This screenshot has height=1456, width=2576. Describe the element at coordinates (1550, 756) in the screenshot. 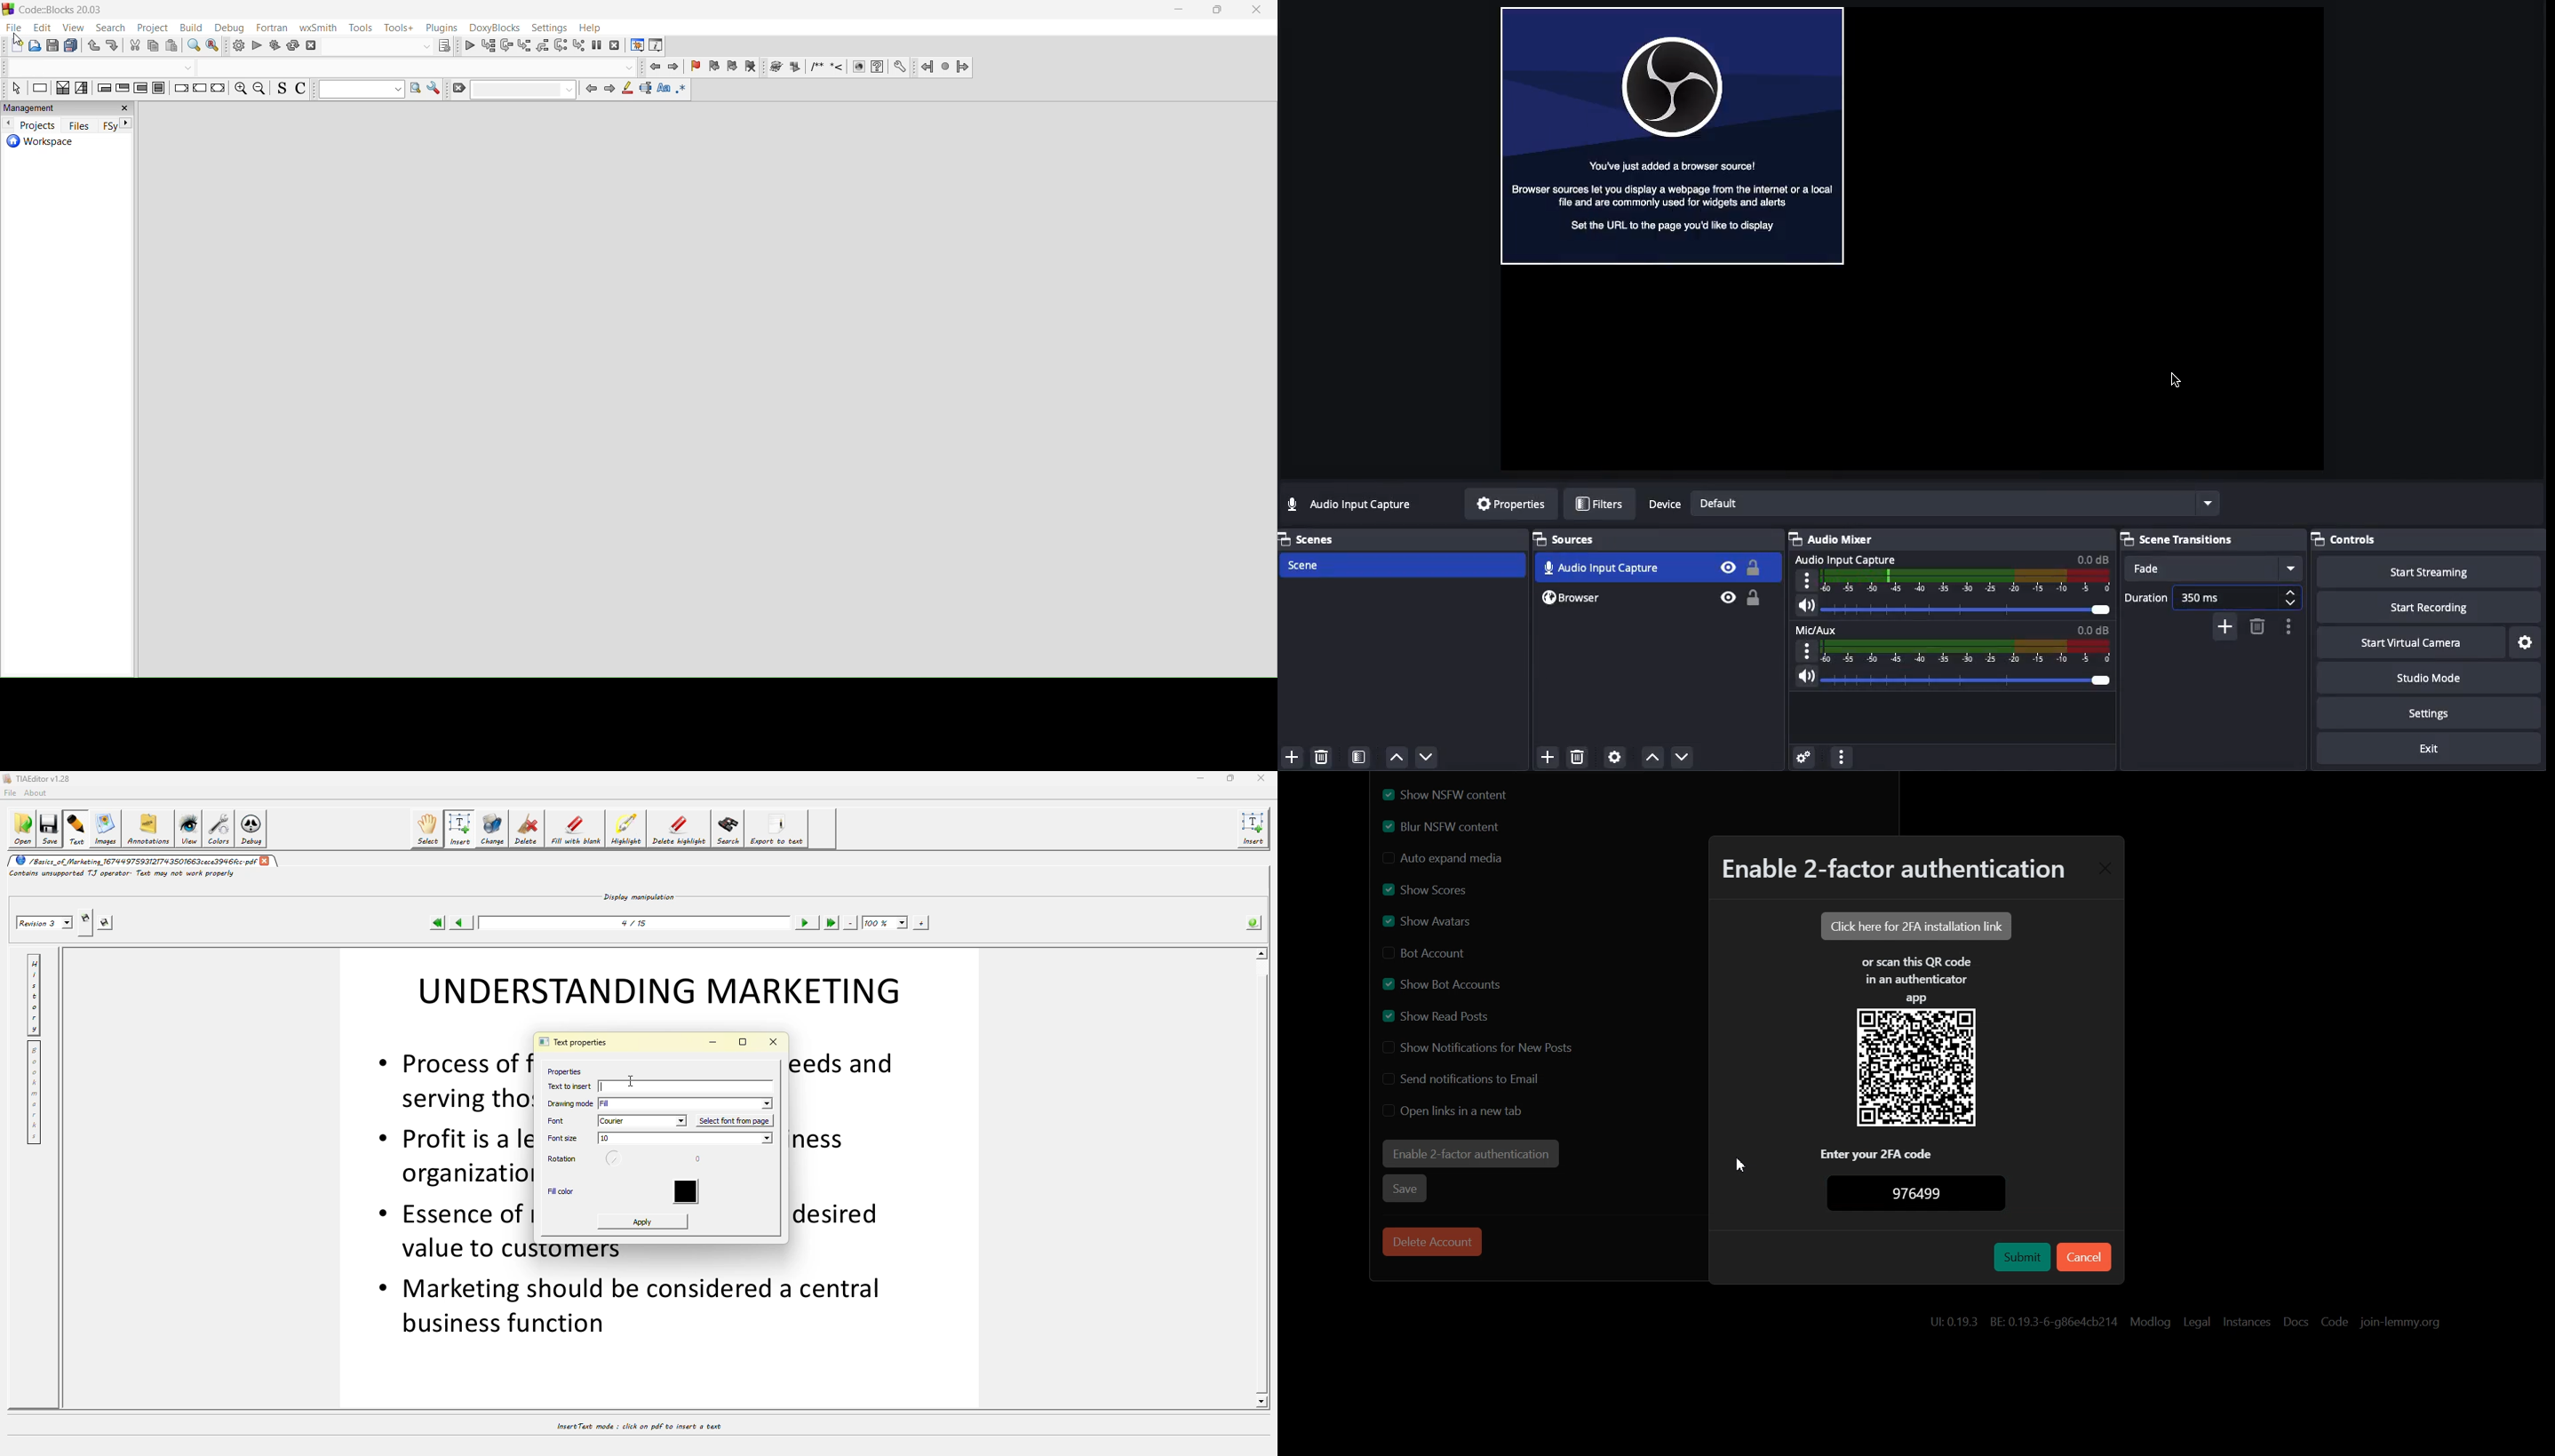

I see `Click add source` at that location.